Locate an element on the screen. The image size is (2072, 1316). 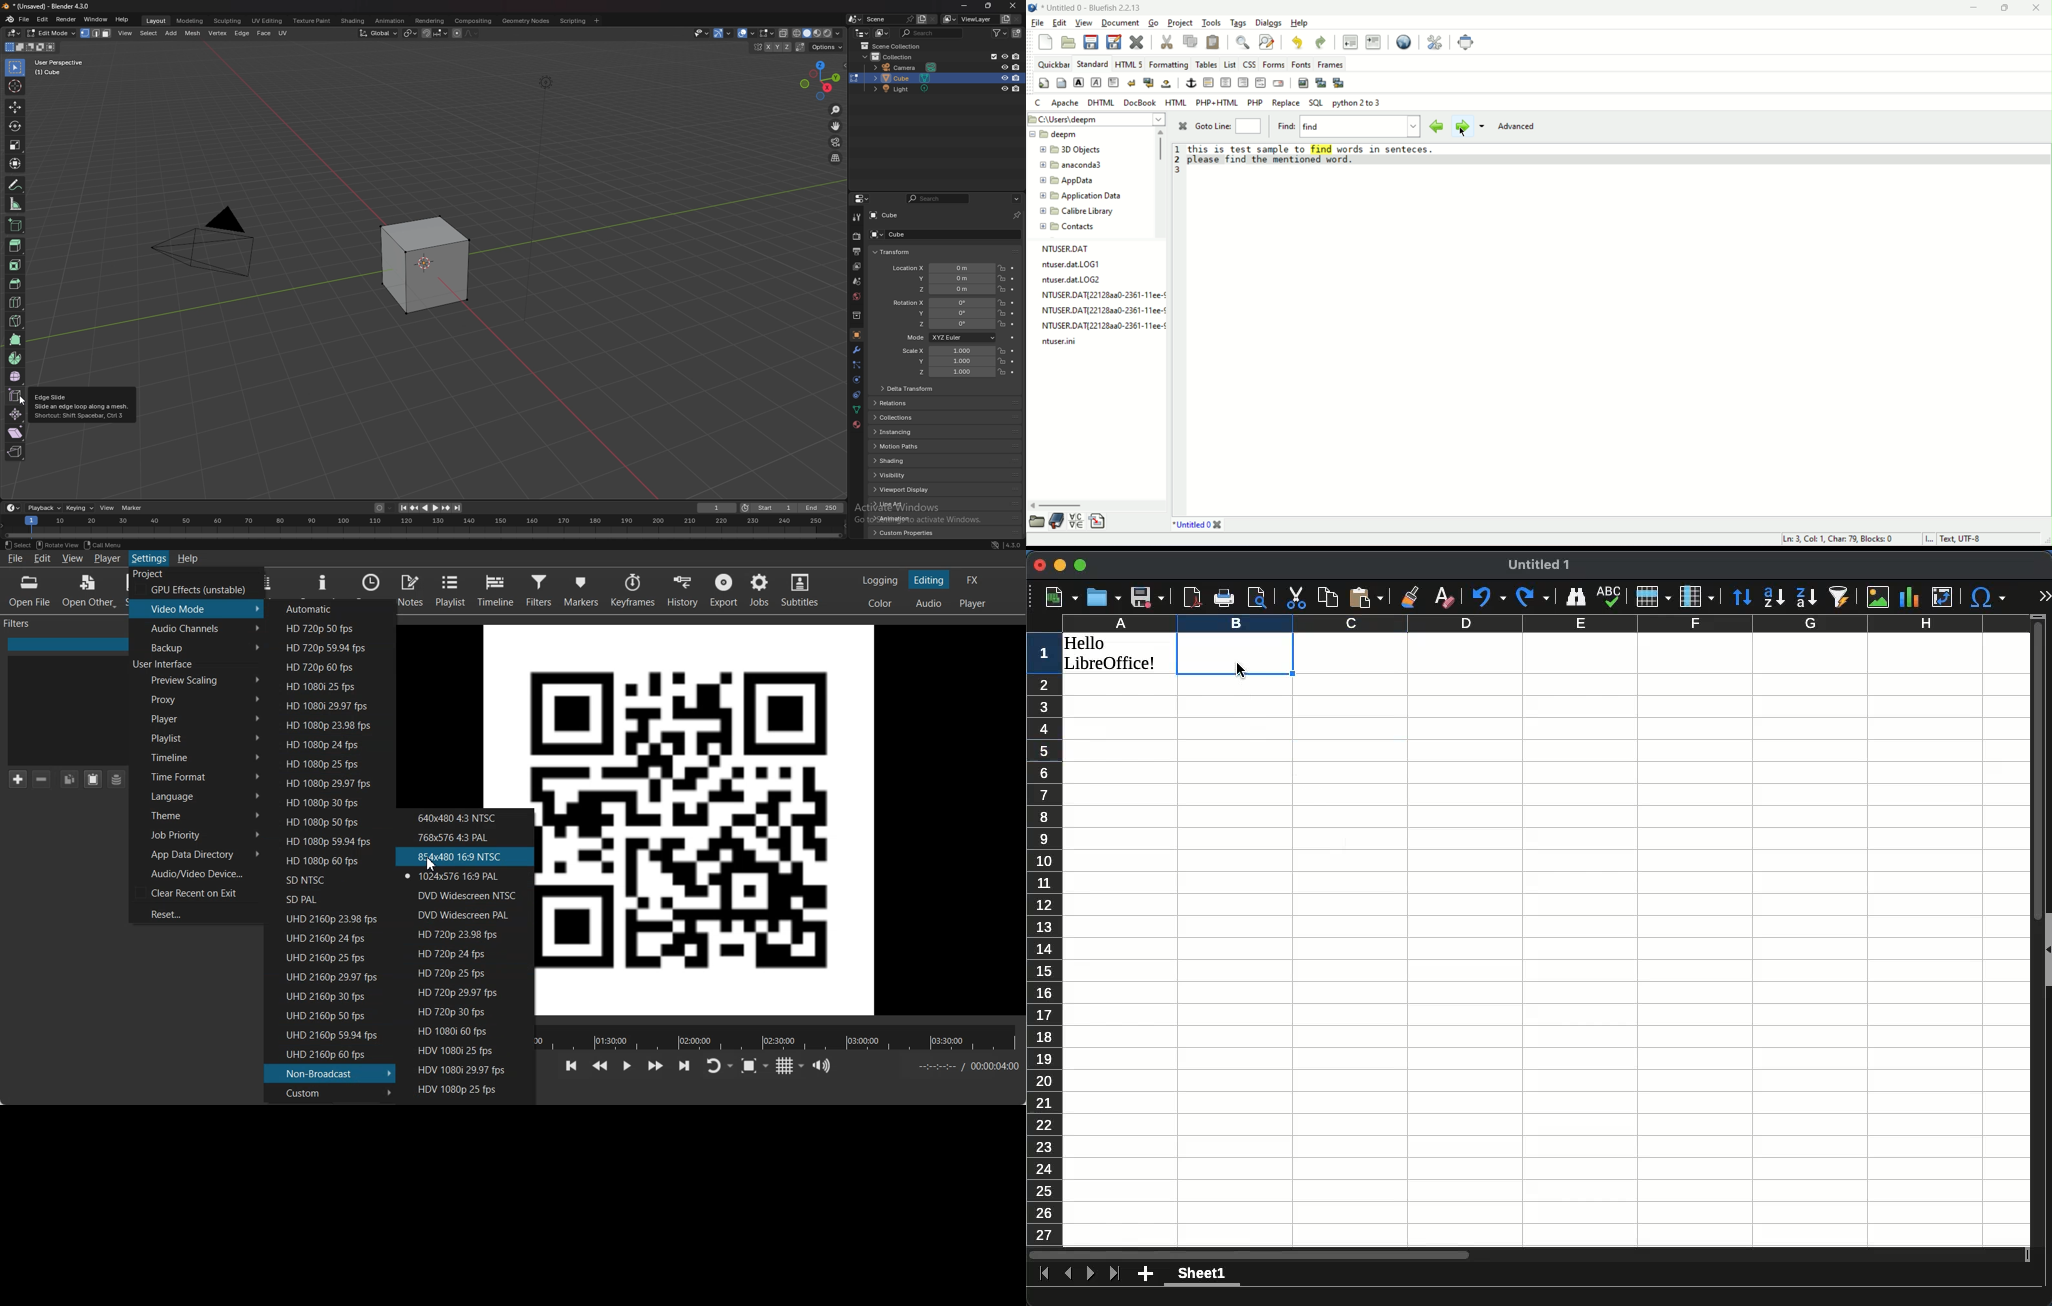
Subtitles is located at coordinates (801, 590).